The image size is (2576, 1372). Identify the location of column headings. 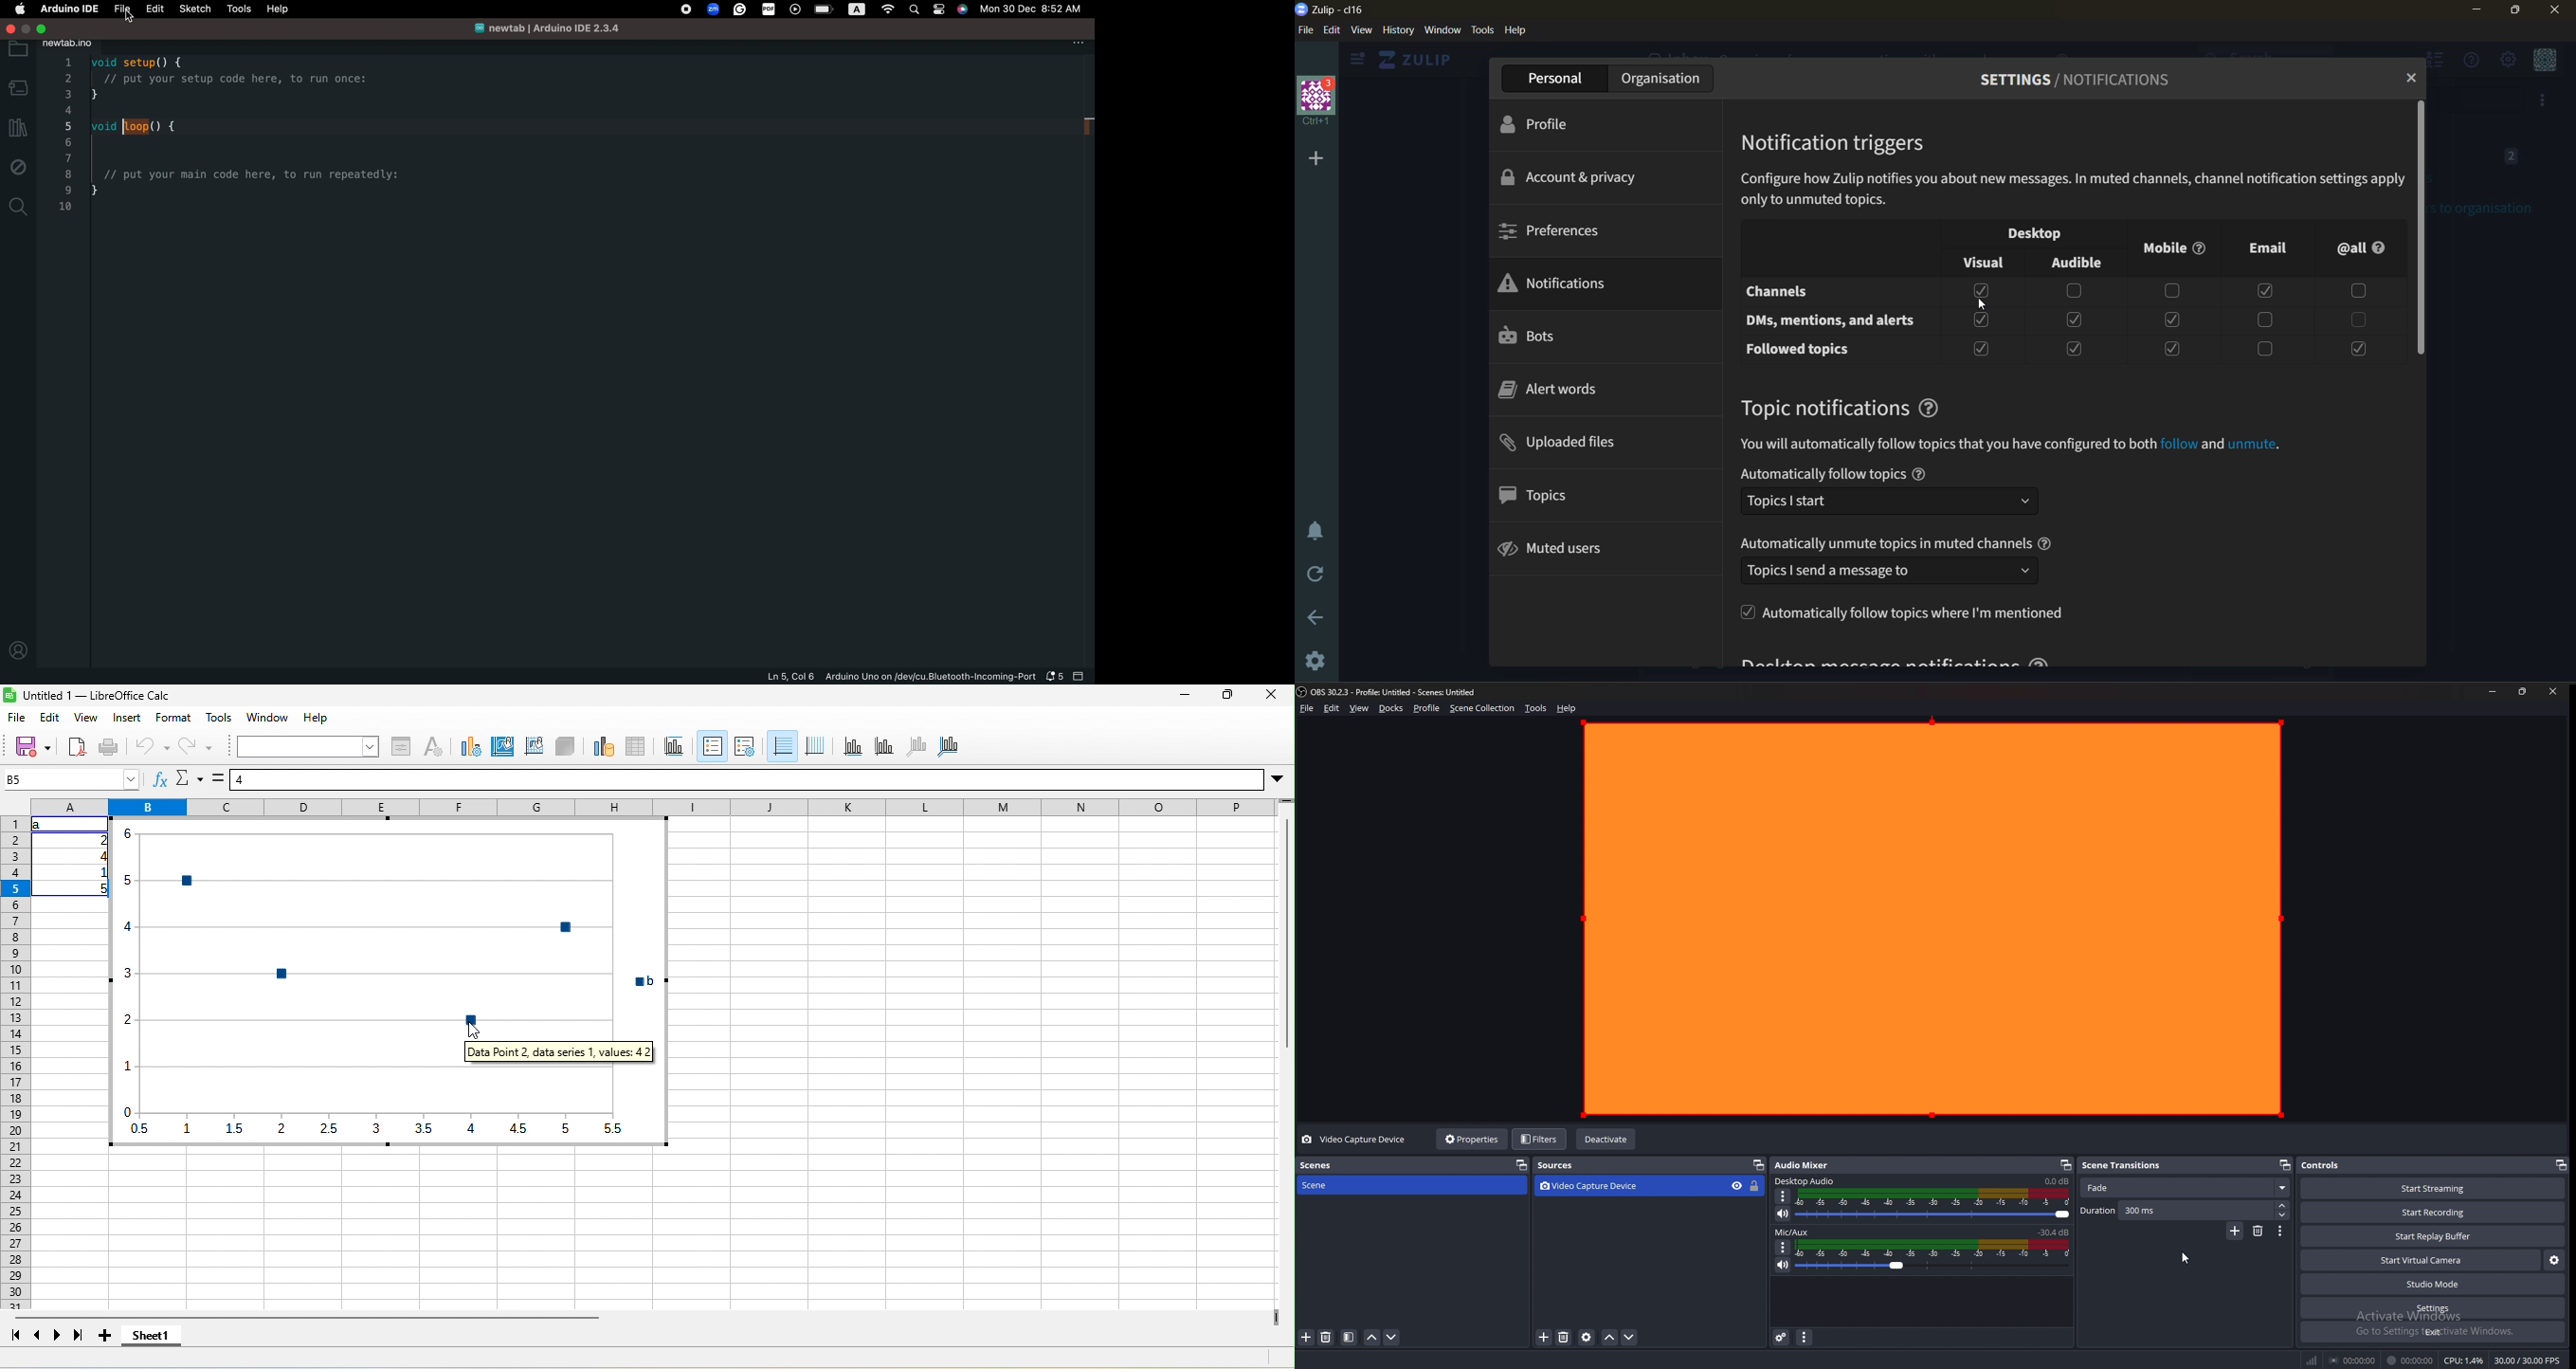
(654, 807).